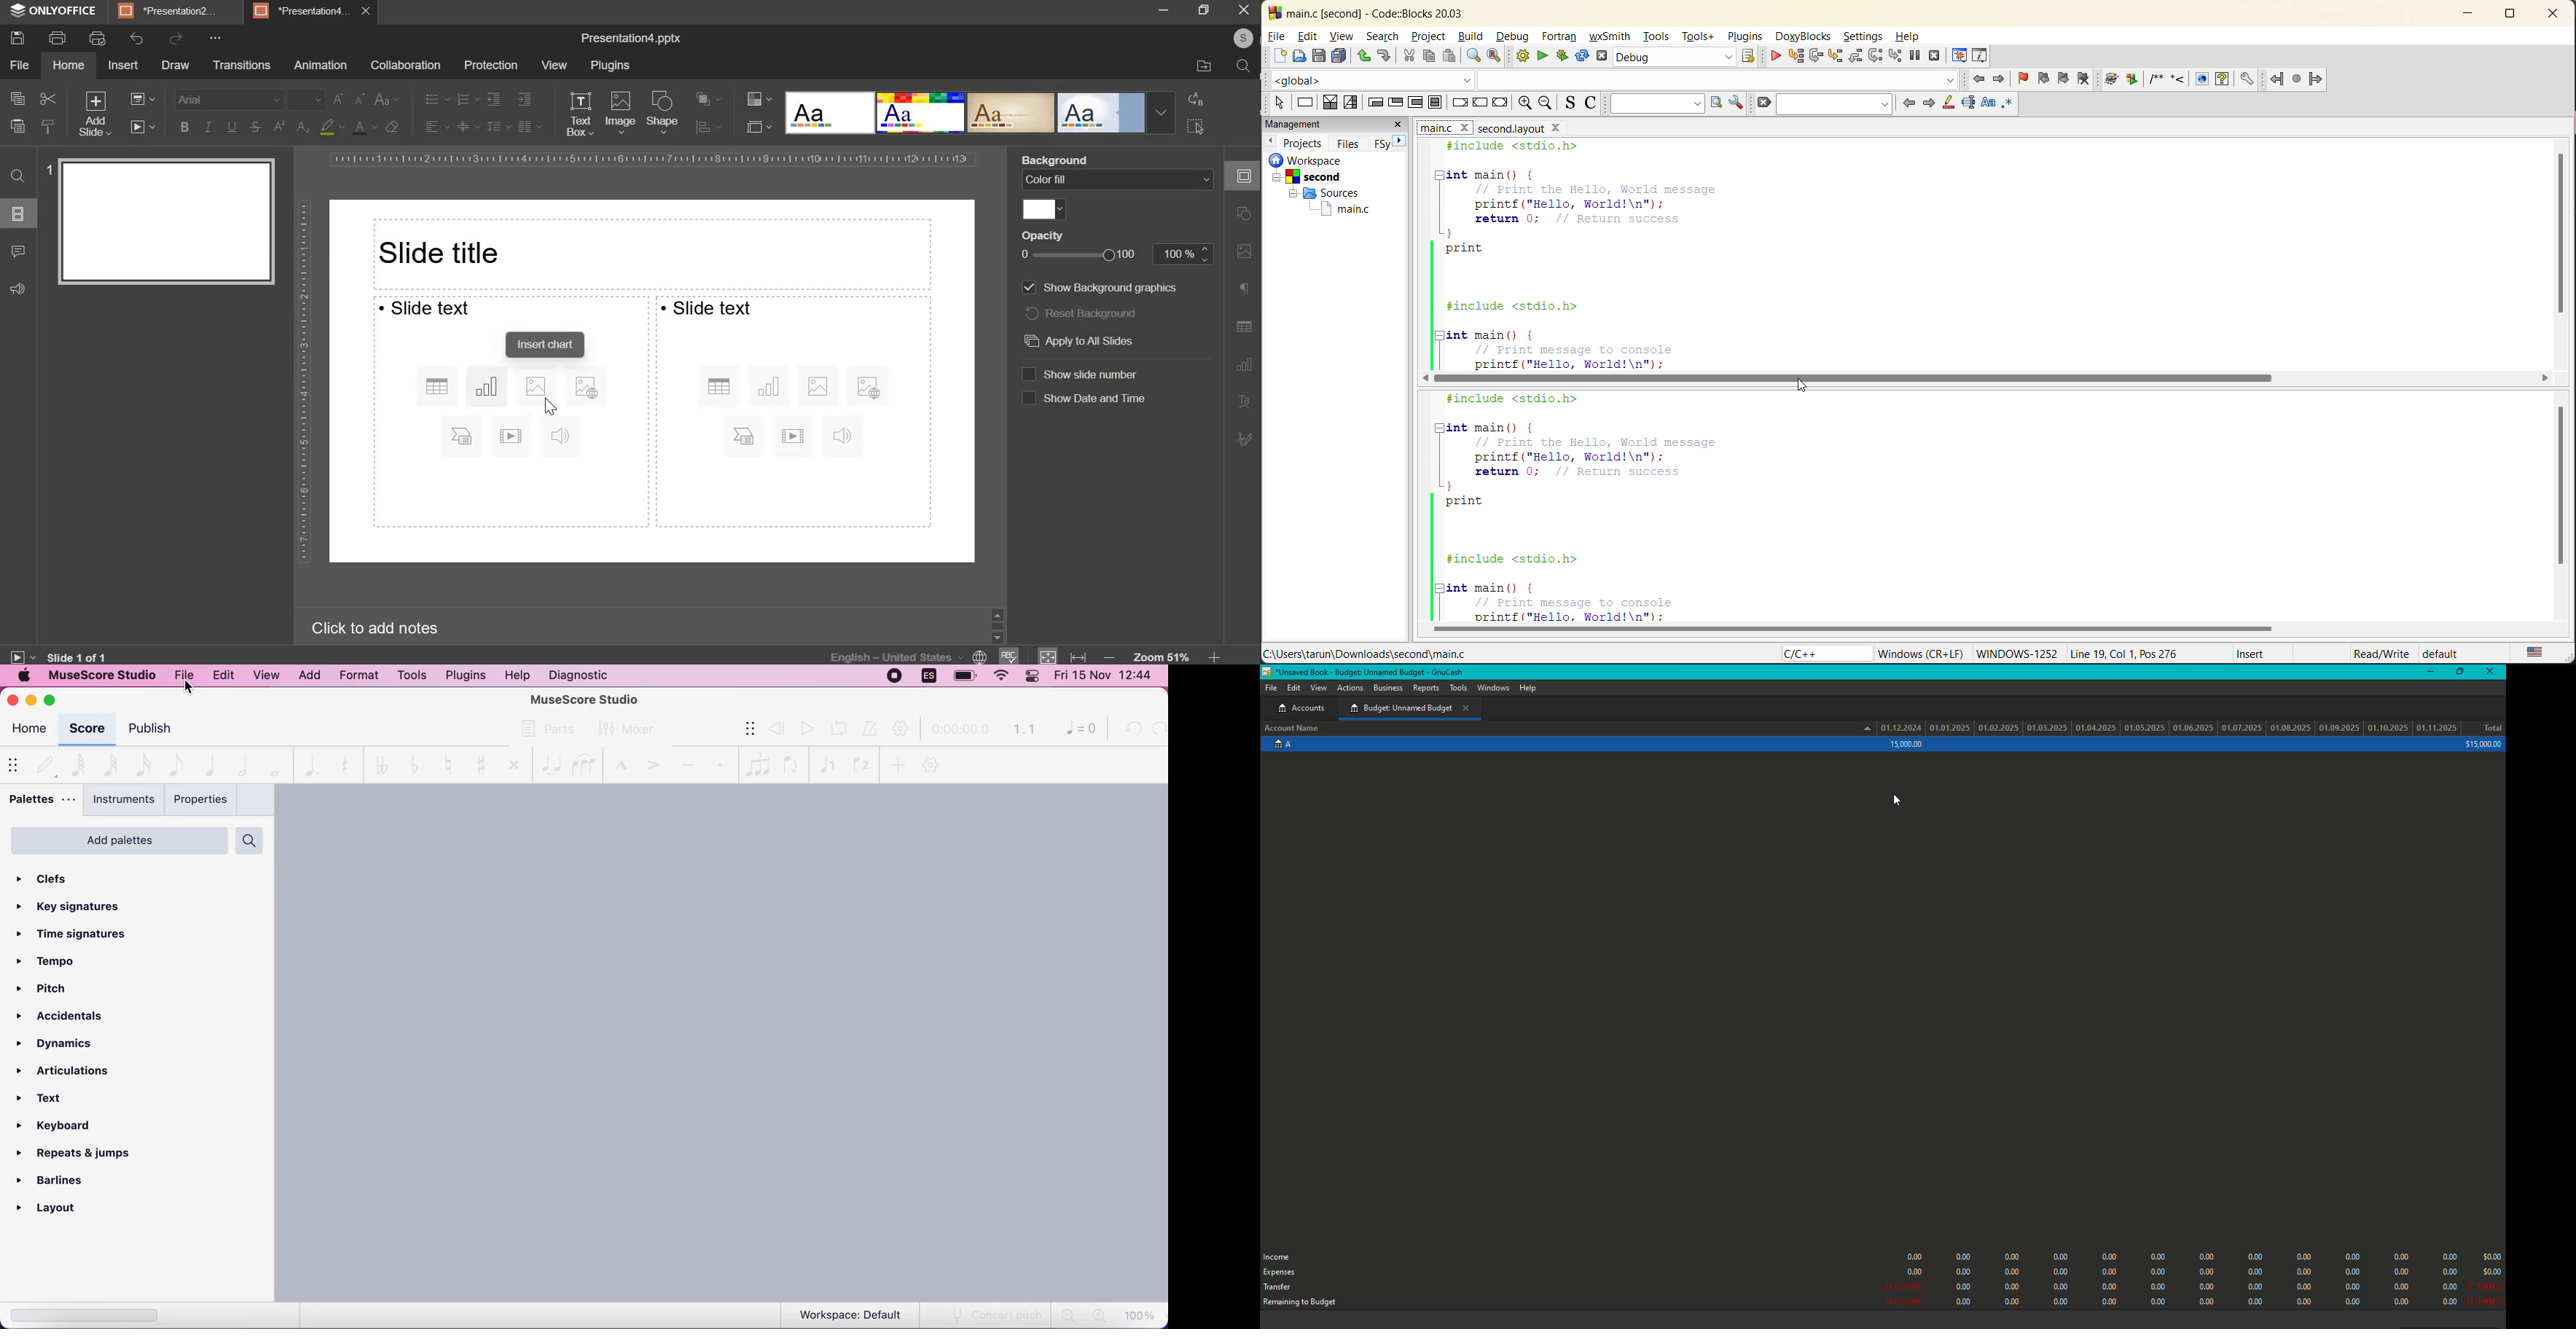 This screenshot has height=1344, width=2576. Describe the element at coordinates (1409, 708) in the screenshot. I see `Unnamed Budget` at that location.